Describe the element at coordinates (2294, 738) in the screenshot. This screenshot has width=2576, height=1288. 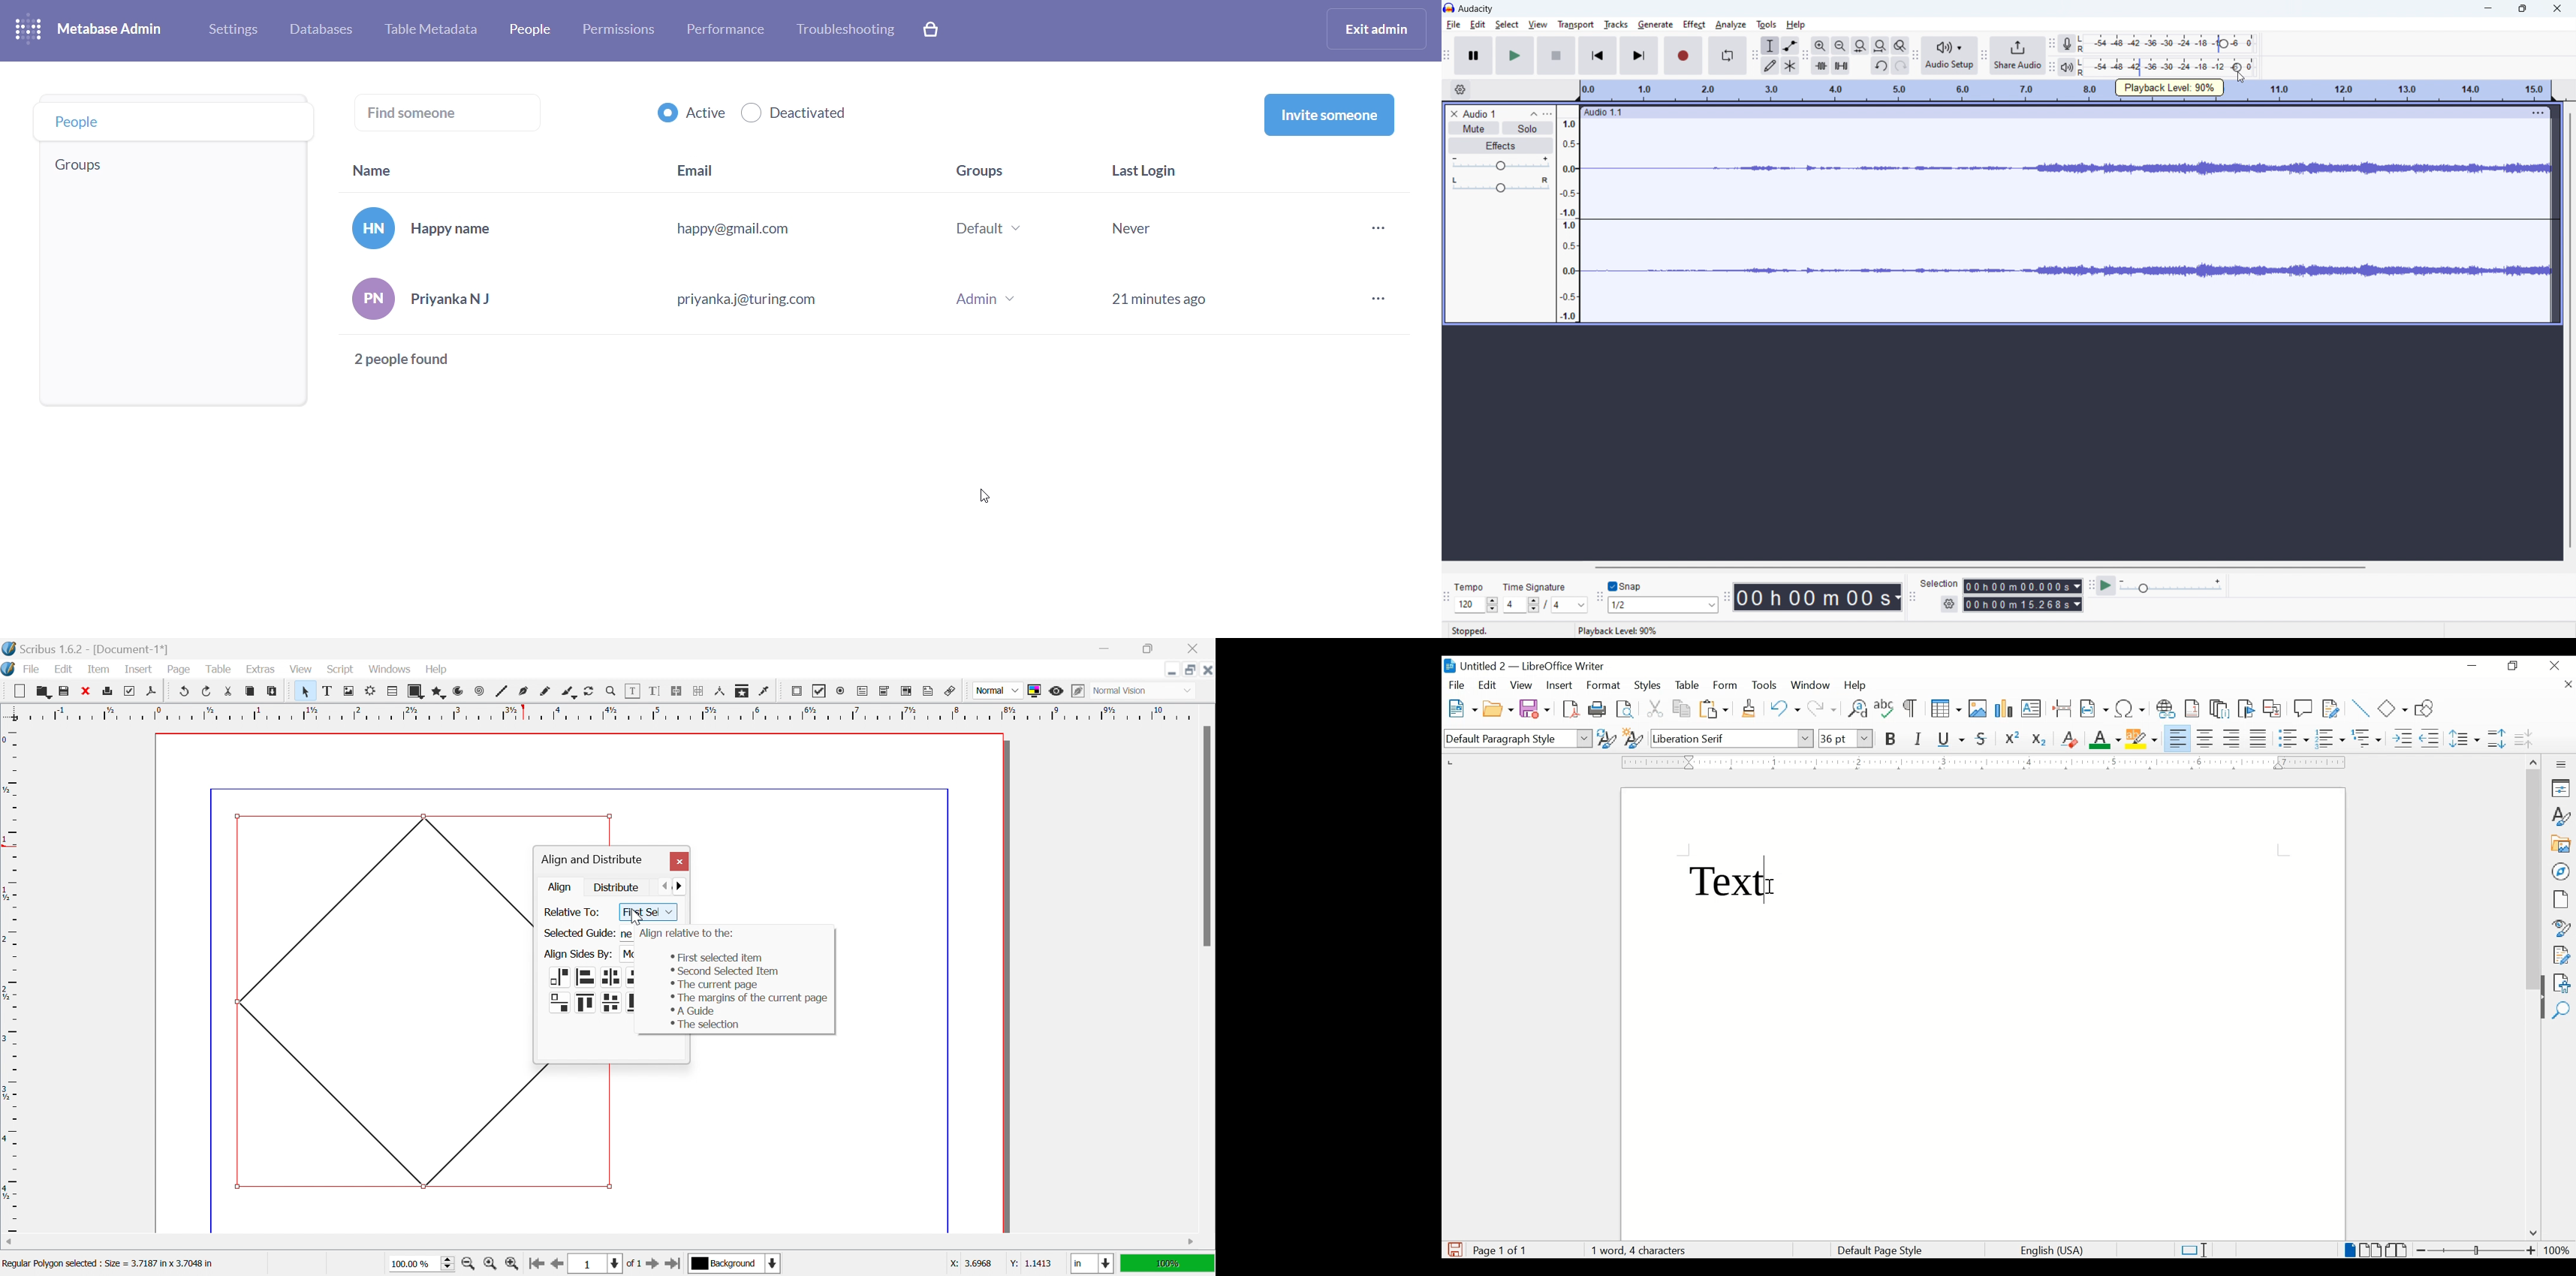
I see `toggle unordered list` at that location.